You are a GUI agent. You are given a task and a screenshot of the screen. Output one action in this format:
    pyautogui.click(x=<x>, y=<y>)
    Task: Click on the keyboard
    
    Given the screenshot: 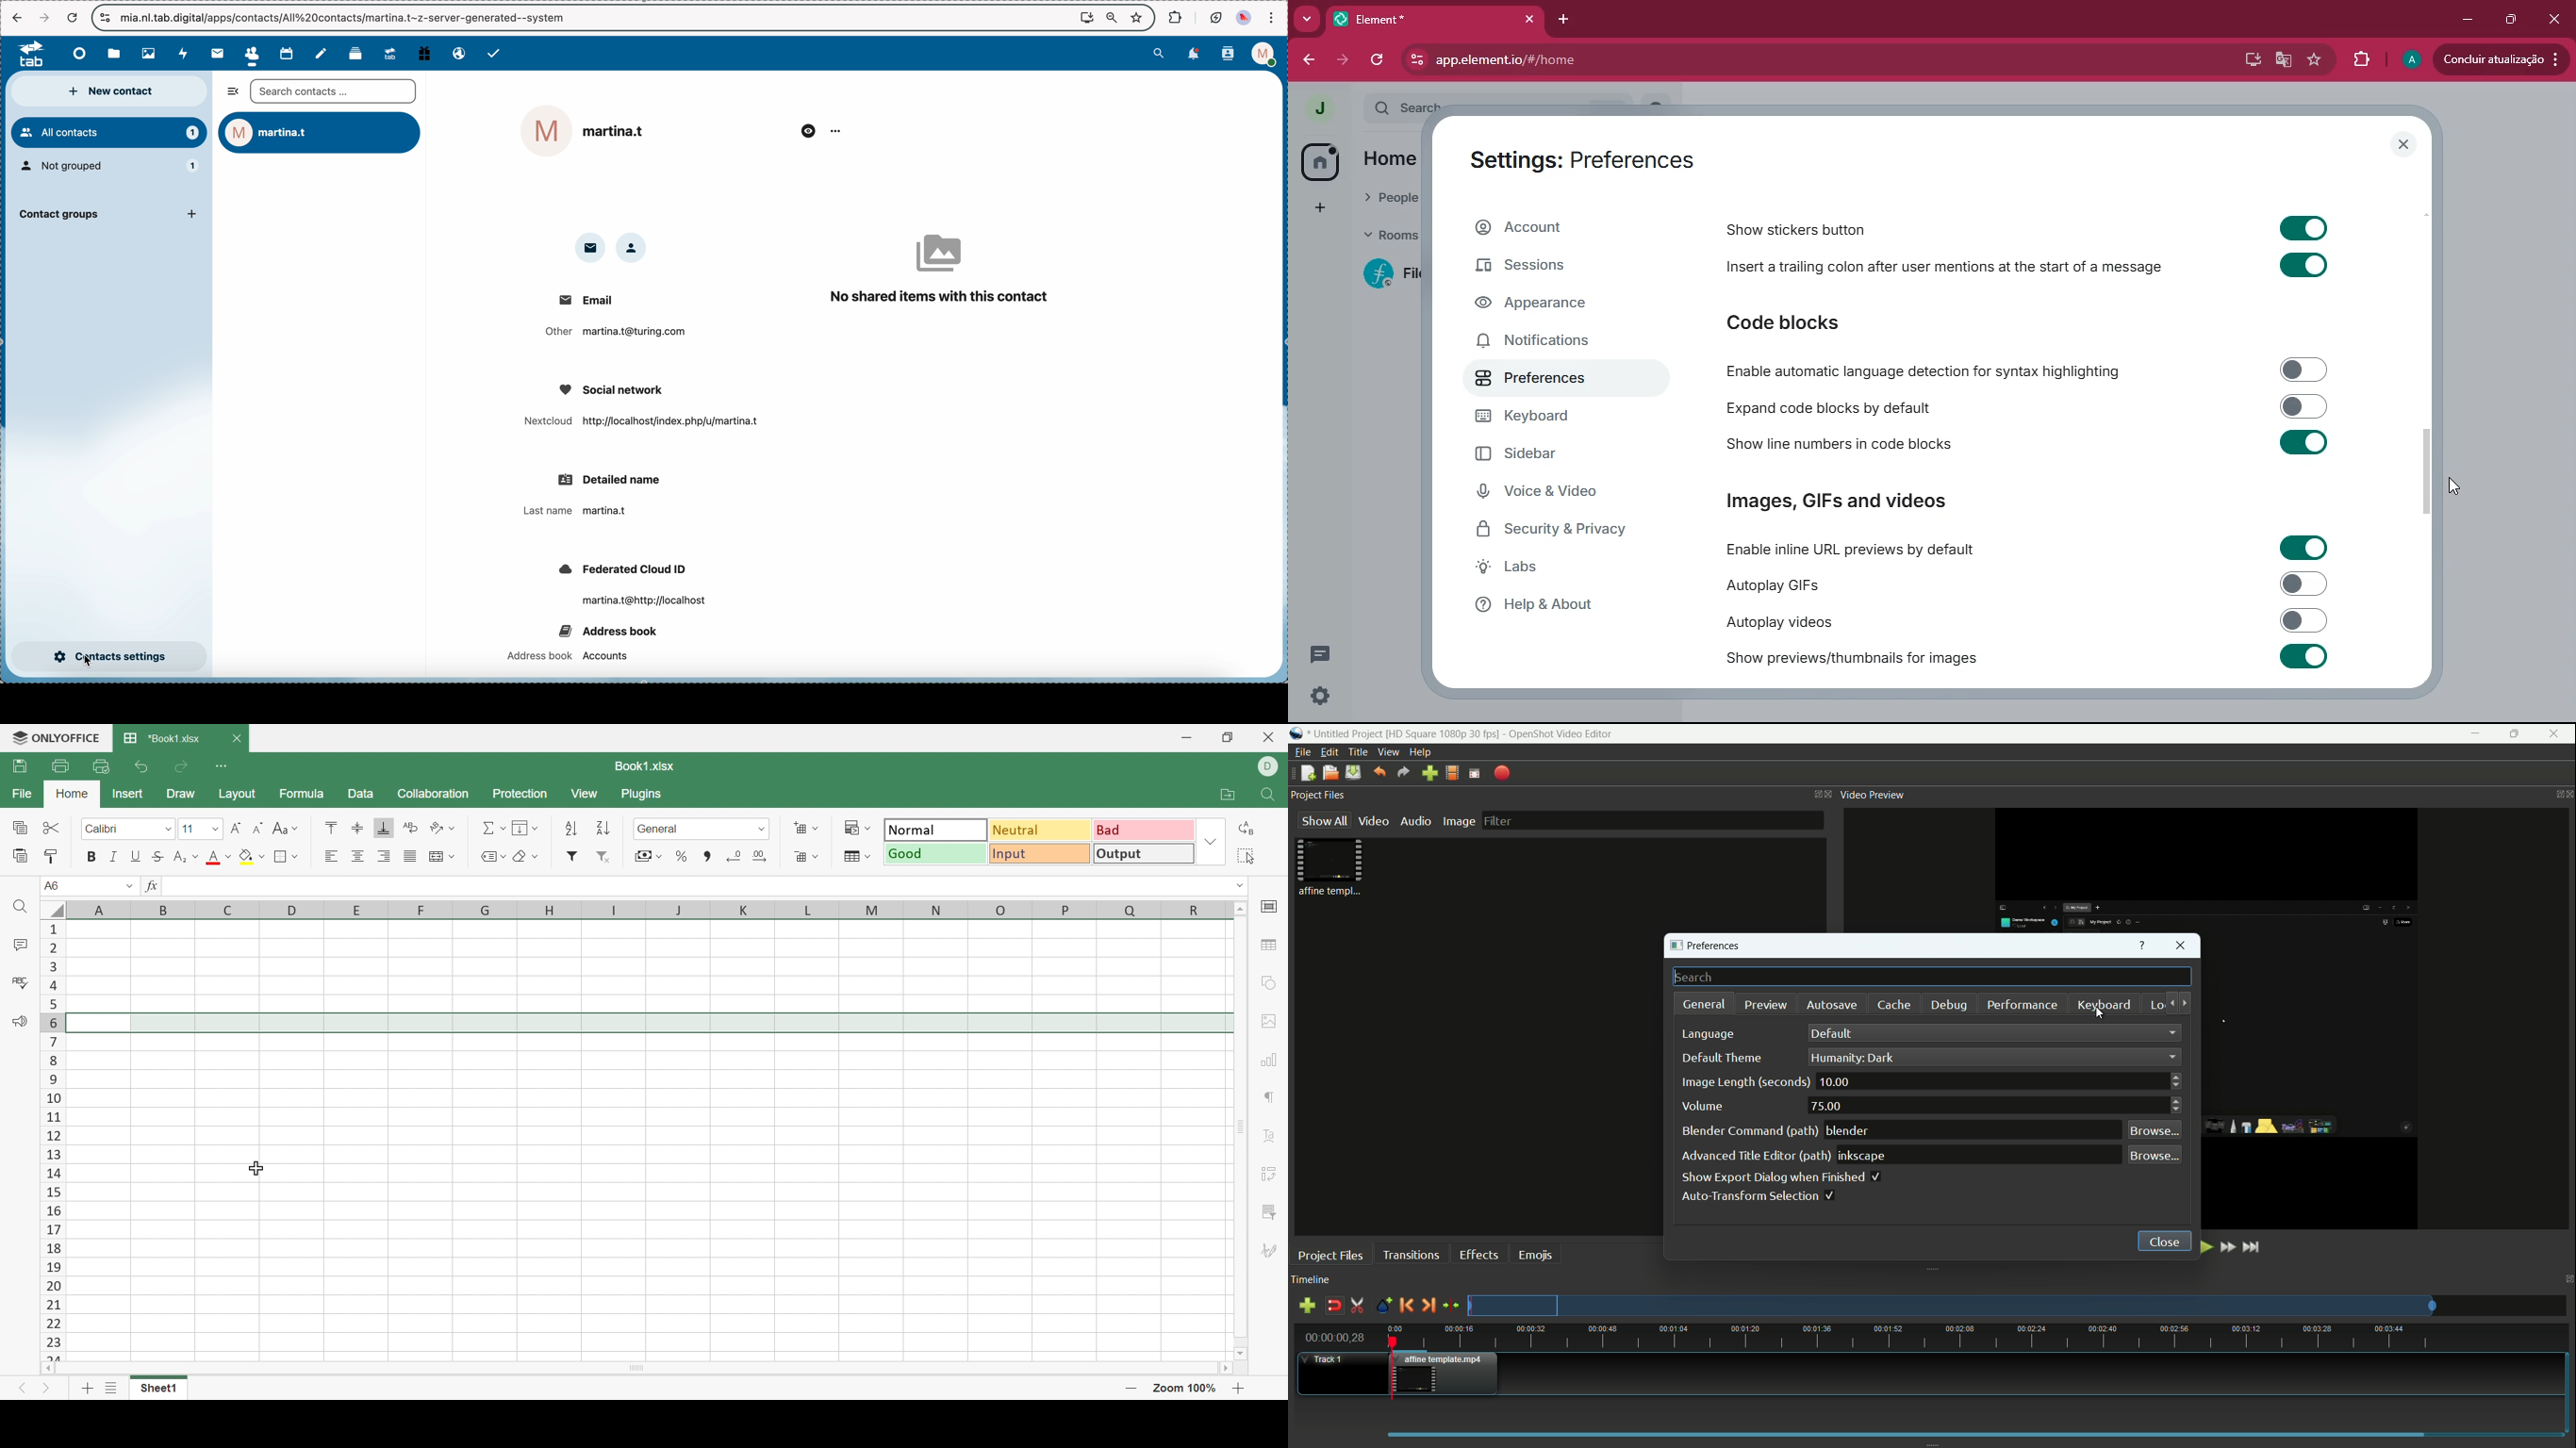 What is the action you would take?
    pyautogui.click(x=1560, y=418)
    